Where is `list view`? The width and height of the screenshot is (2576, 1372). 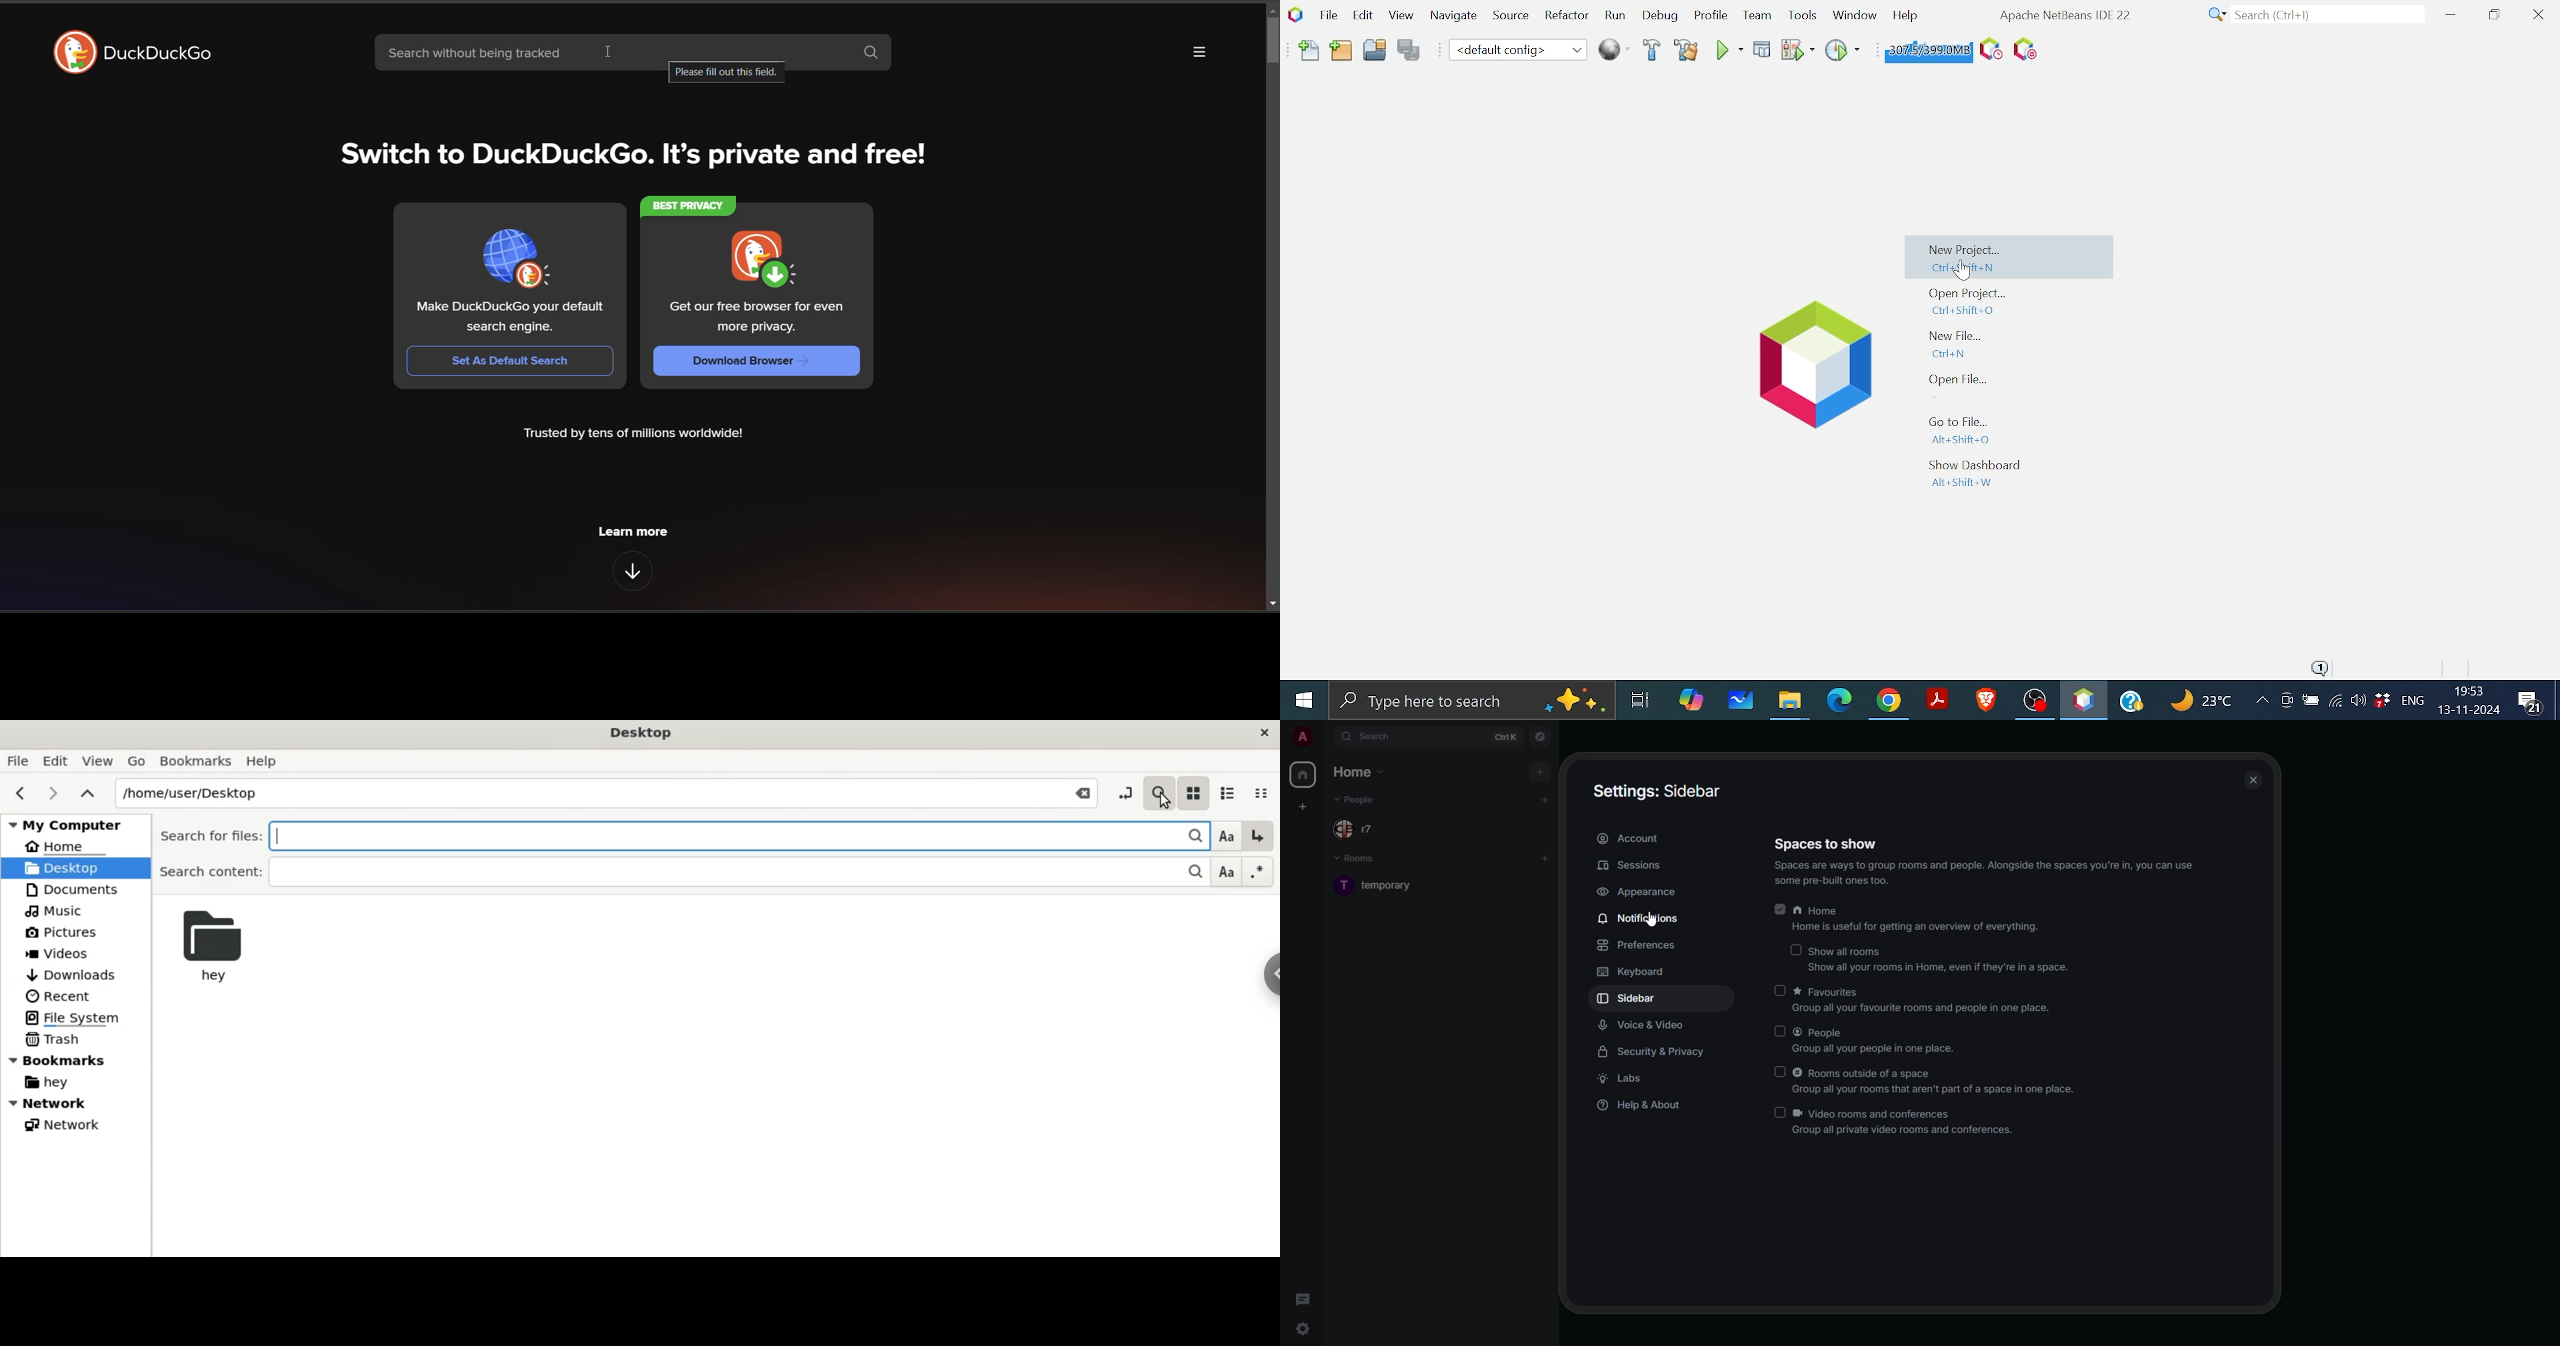 list view is located at coordinates (1226, 790).